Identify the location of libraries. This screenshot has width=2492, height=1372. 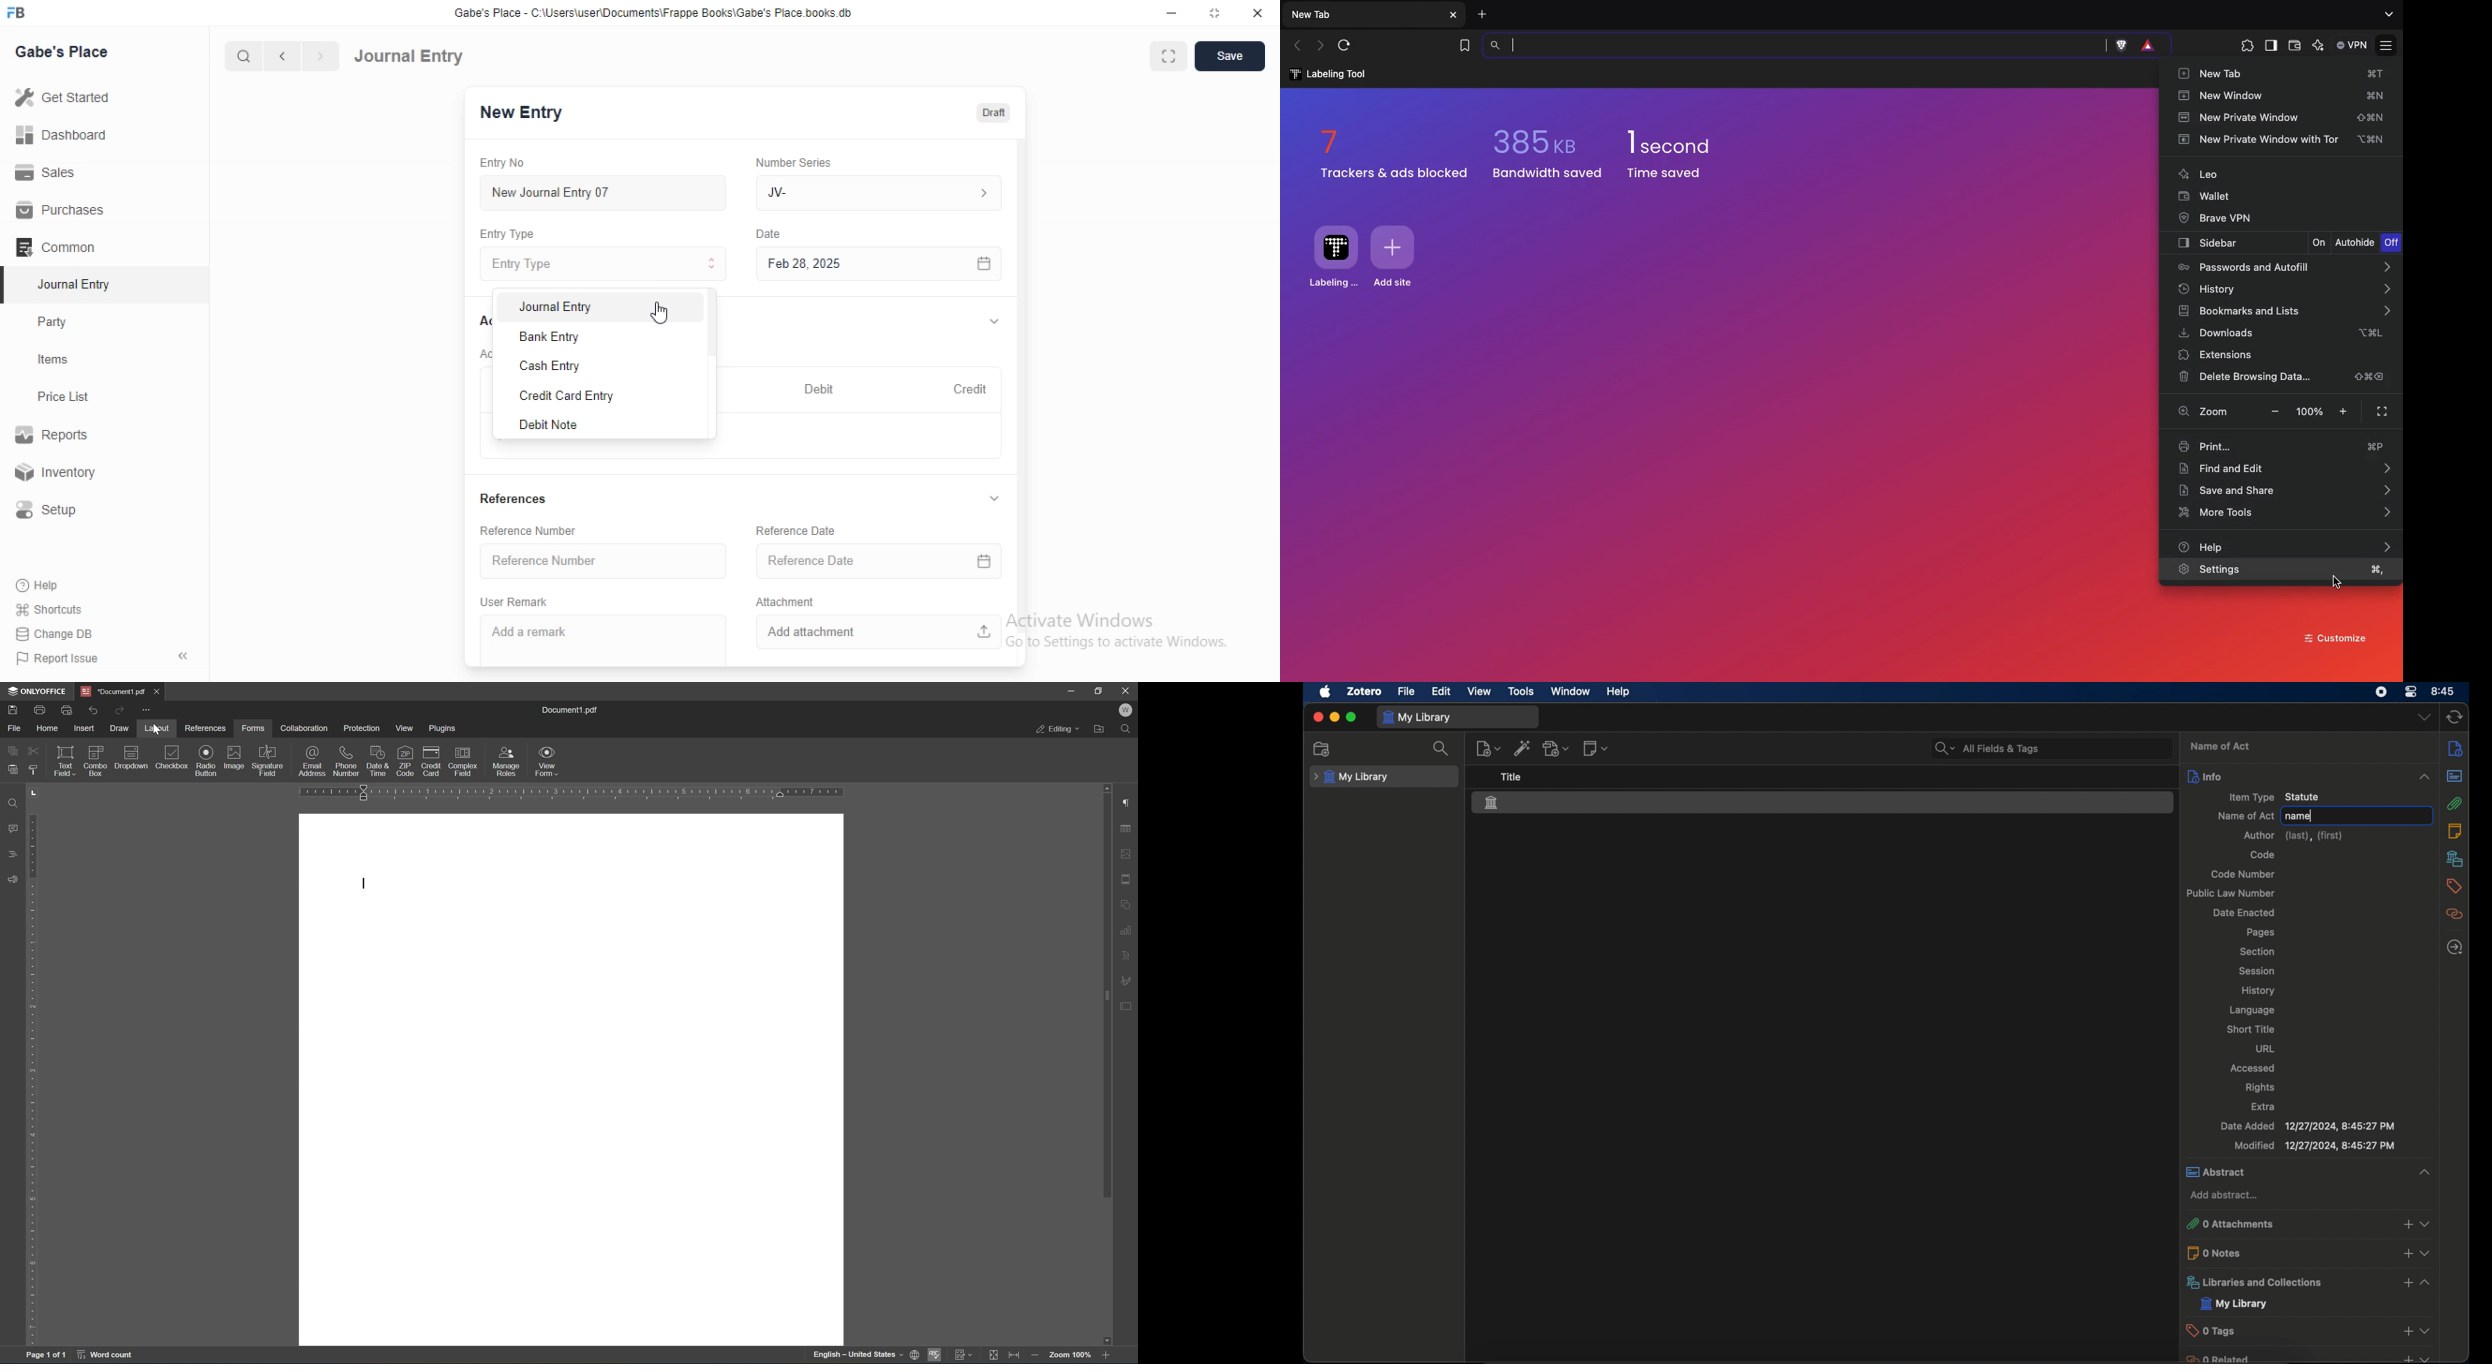
(2454, 859).